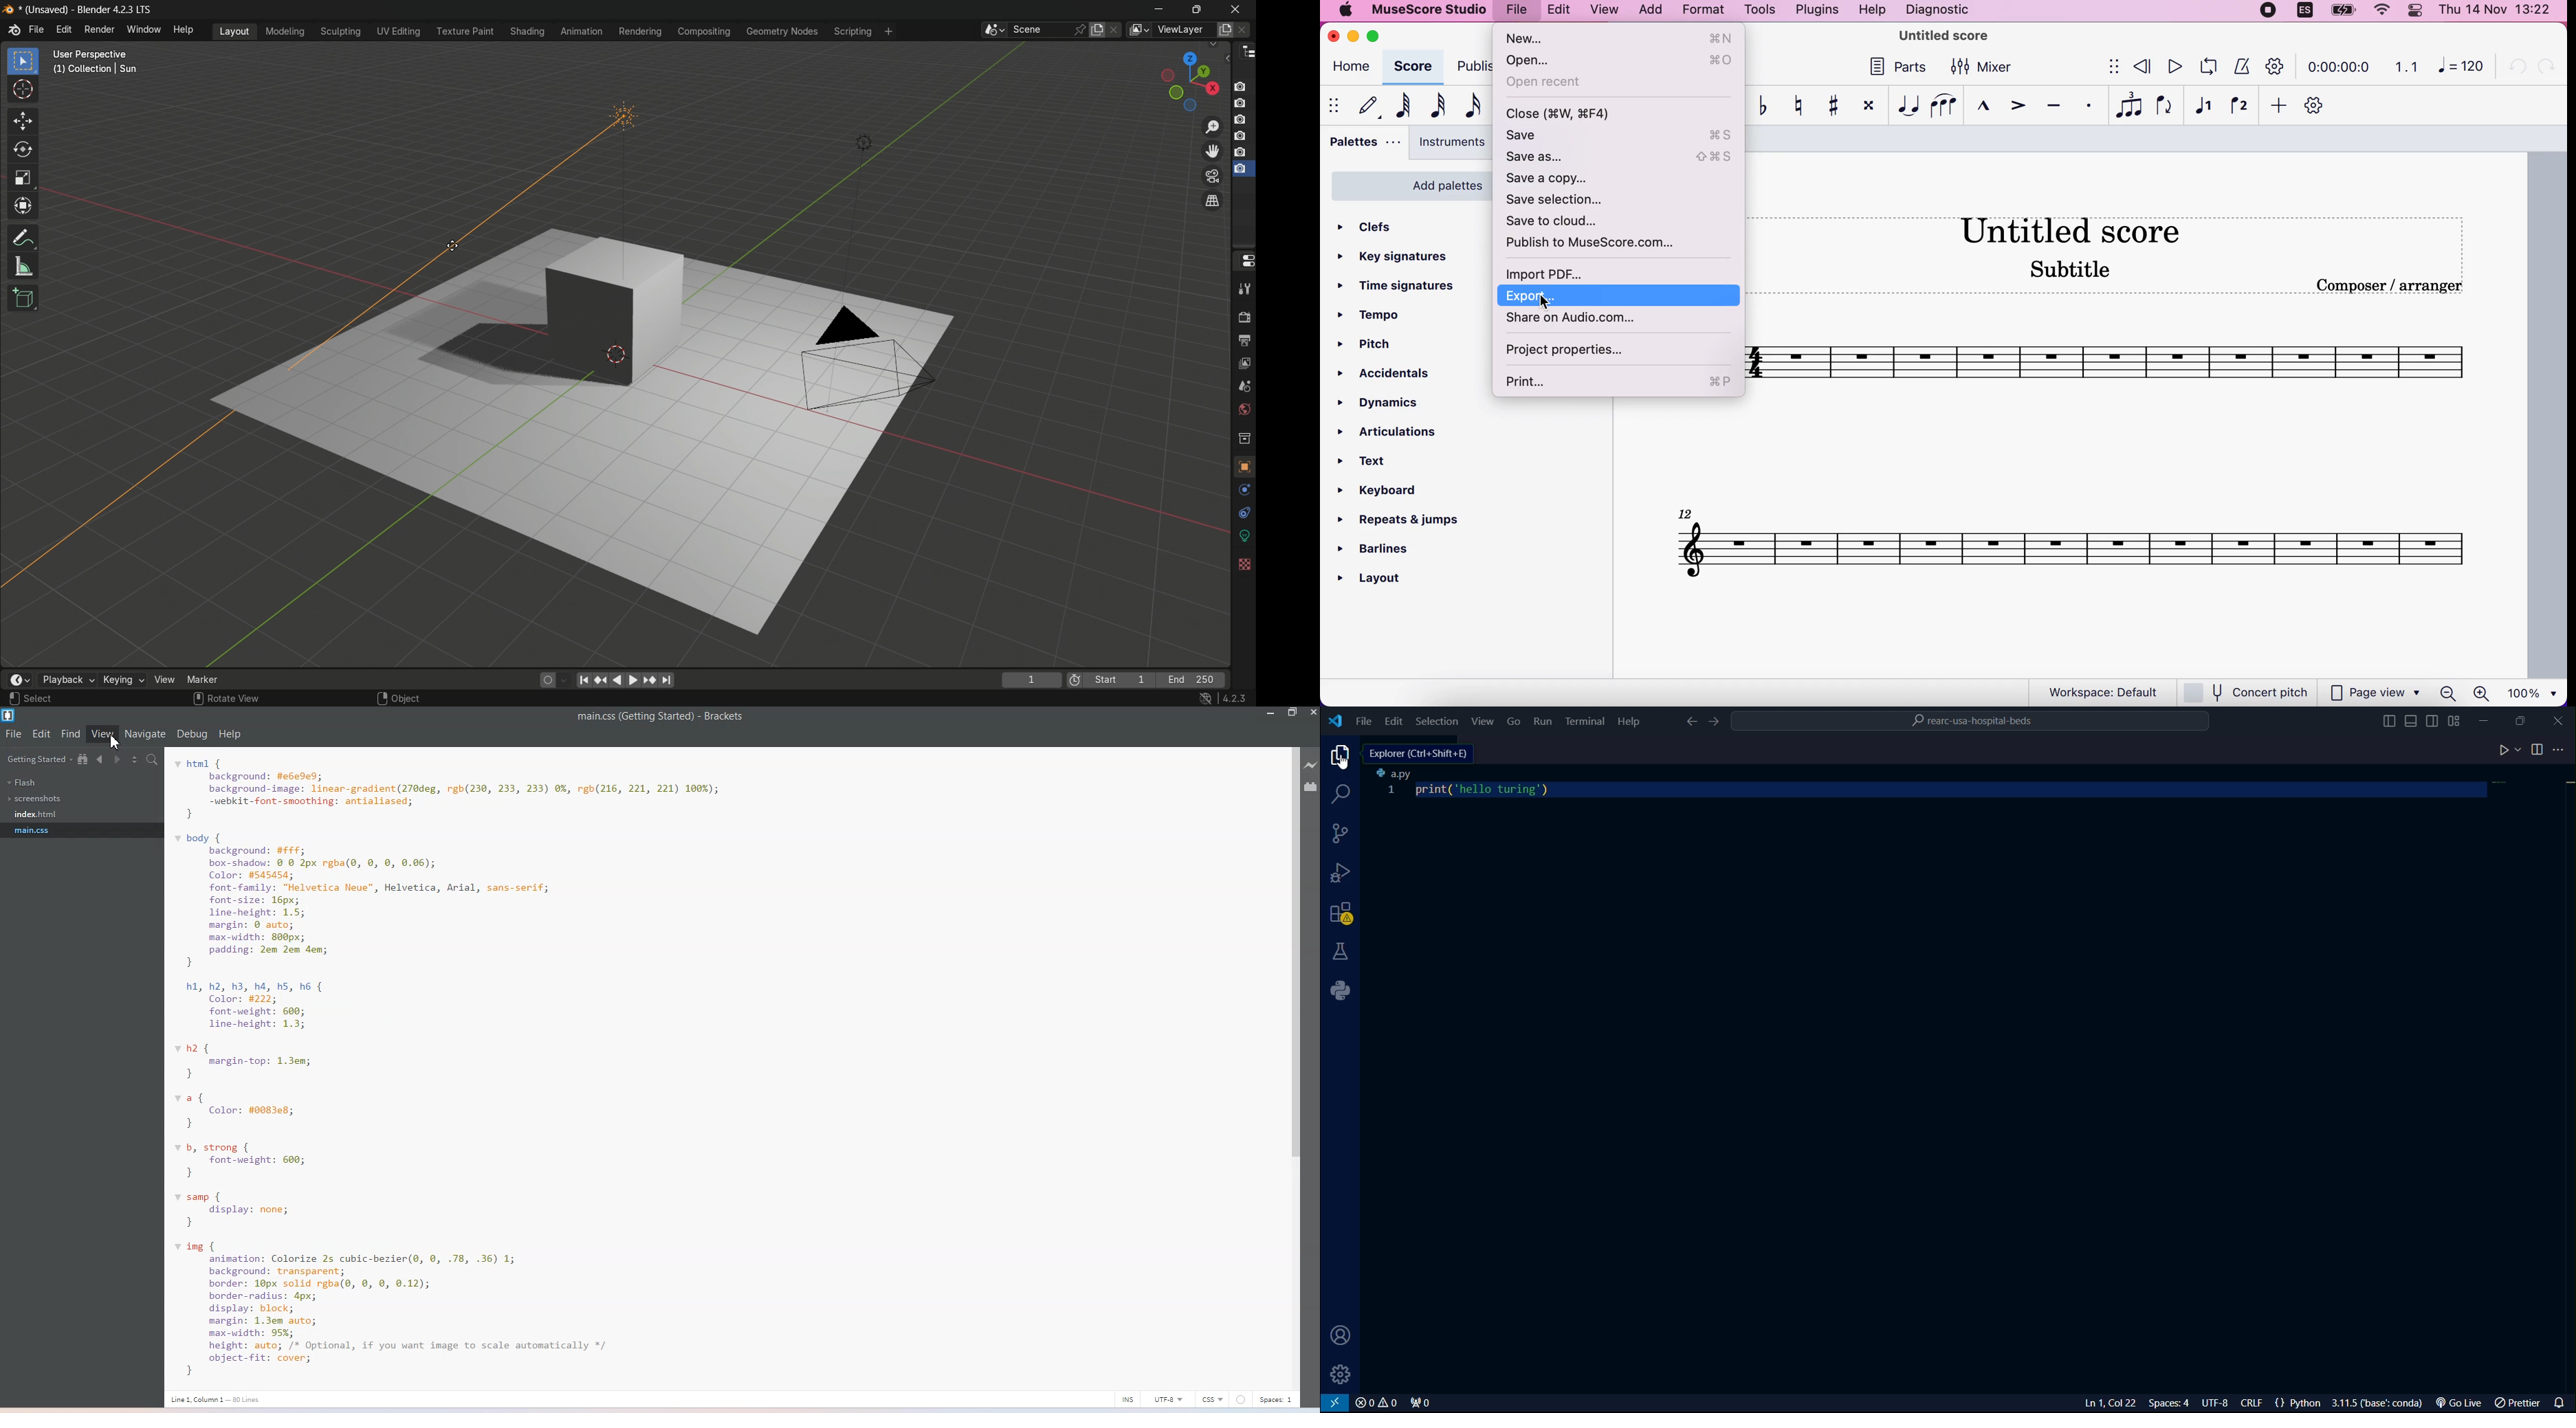 The image size is (2576, 1428). What do you see at coordinates (1098, 29) in the screenshot?
I see `new scene` at bounding box center [1098, 29].